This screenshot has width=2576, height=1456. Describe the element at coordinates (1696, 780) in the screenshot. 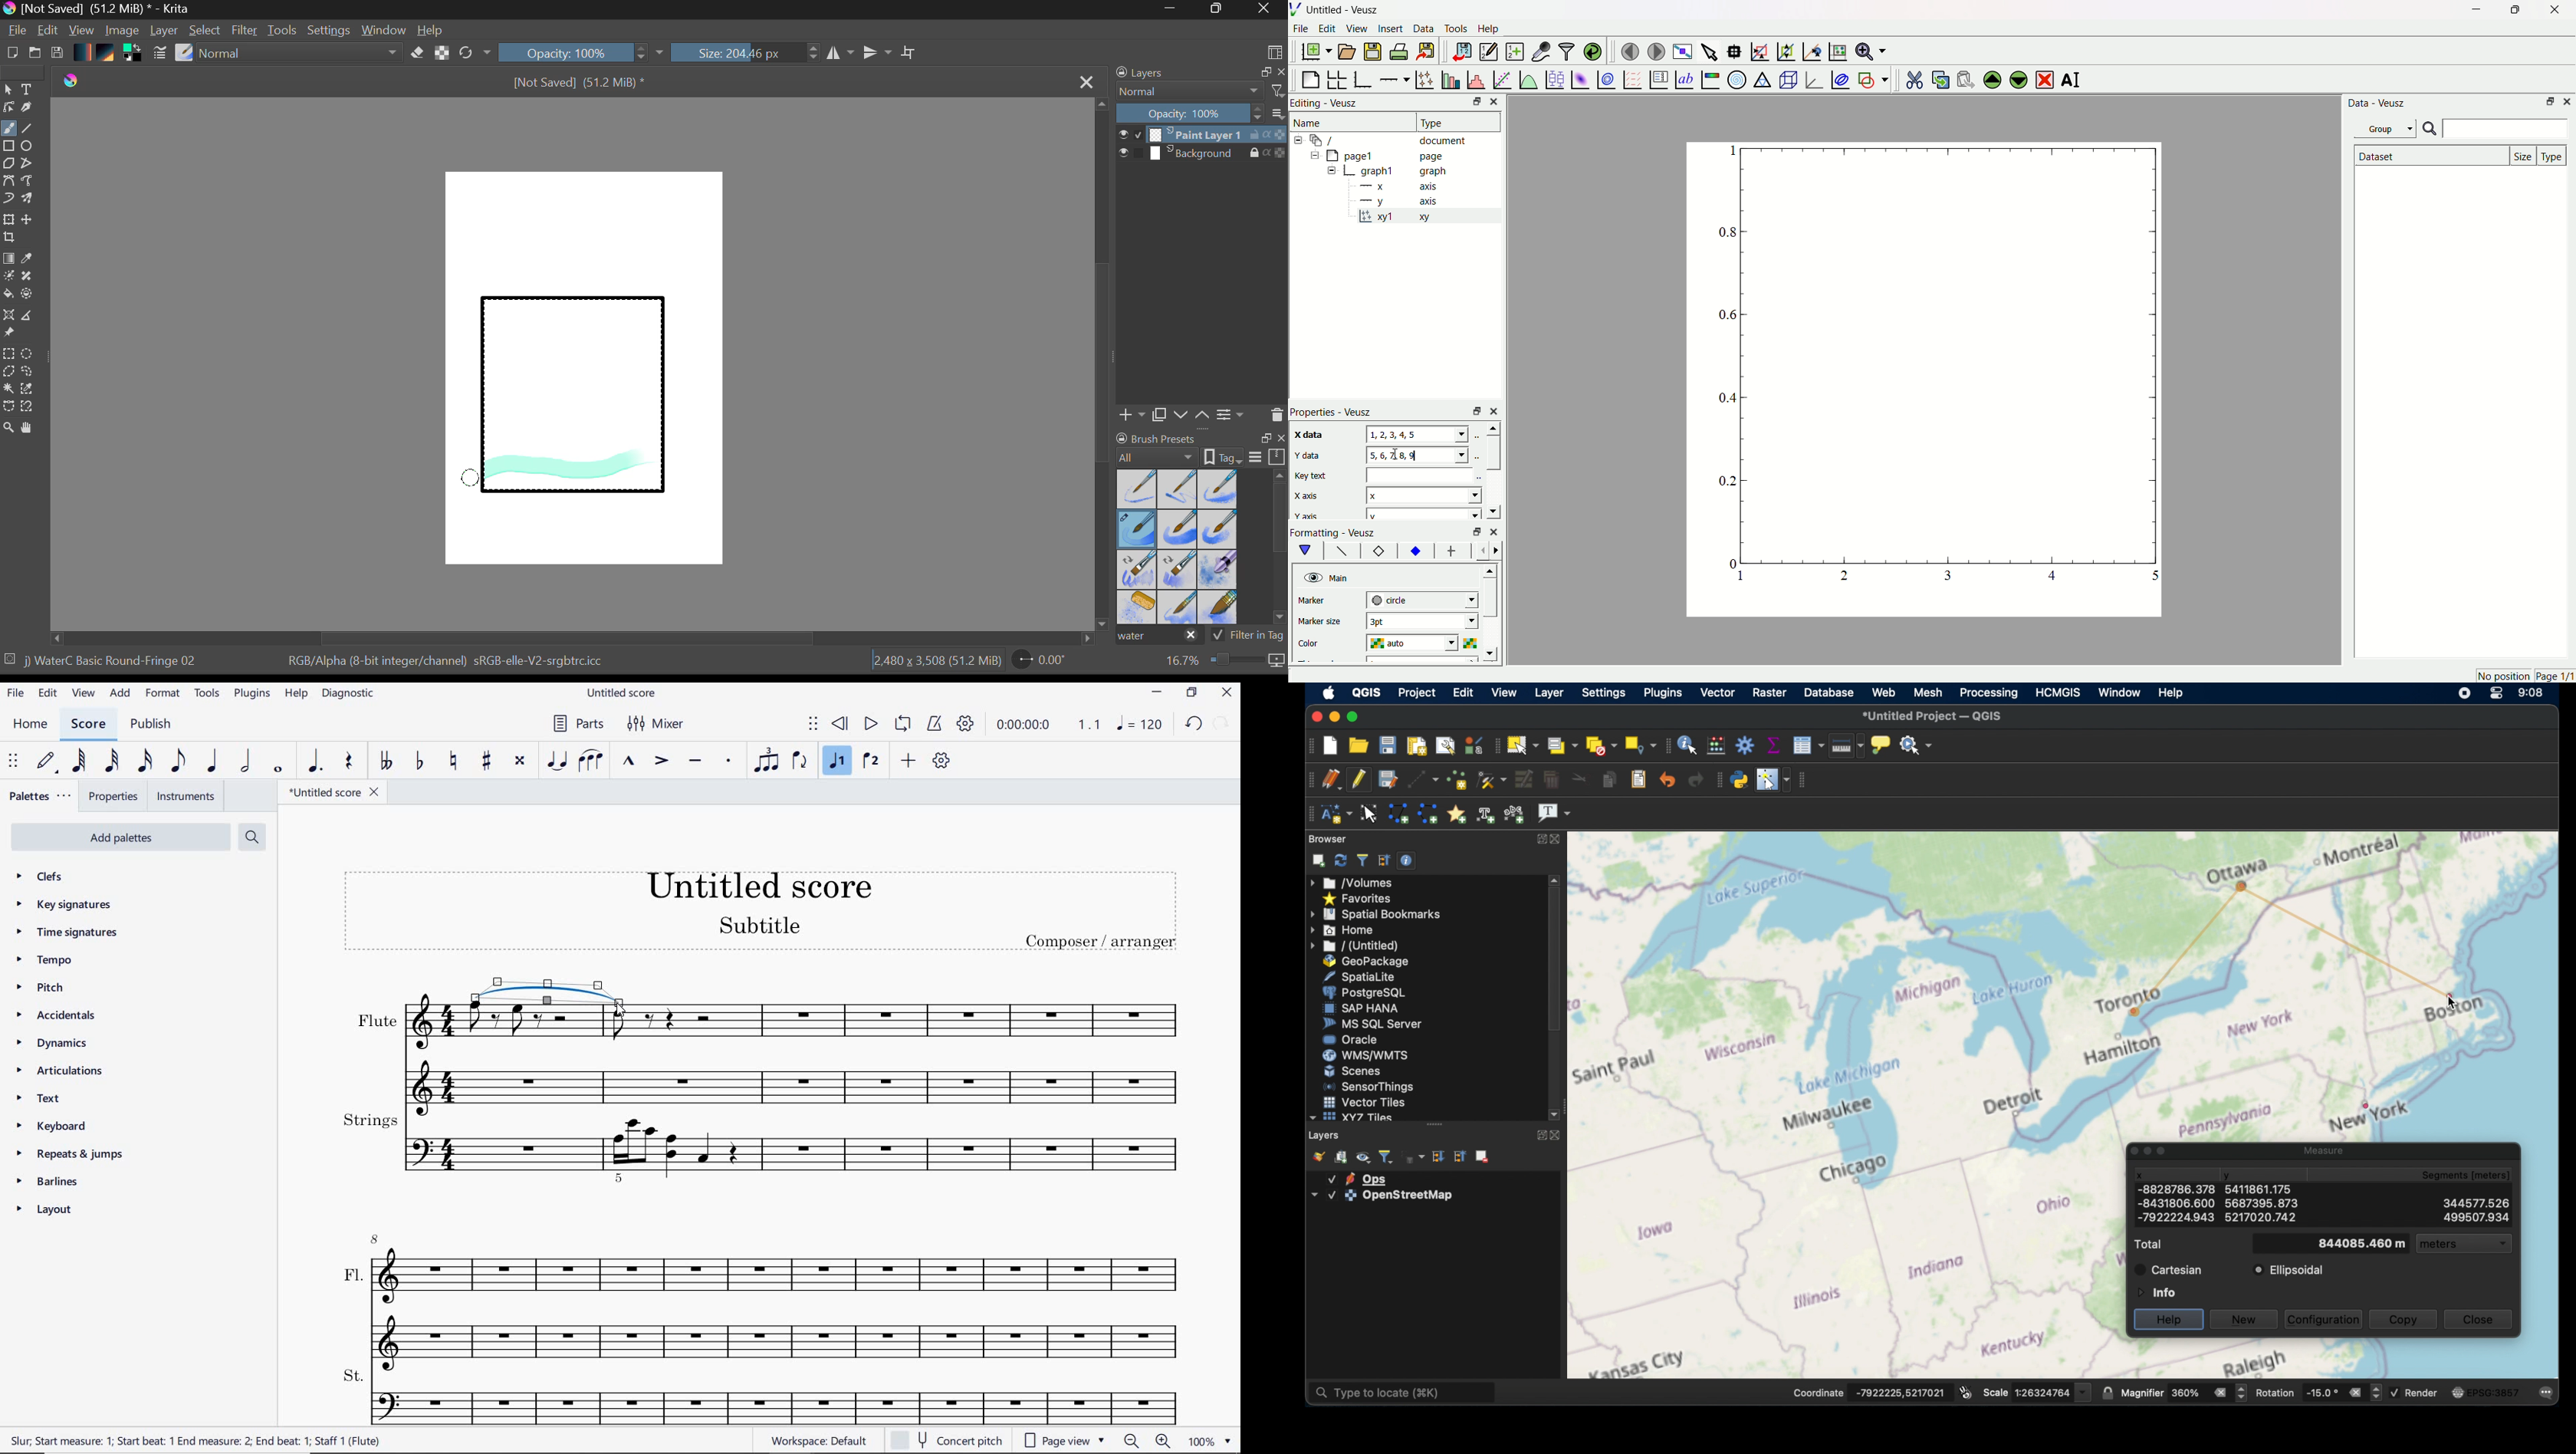

I see `redo` at that location.